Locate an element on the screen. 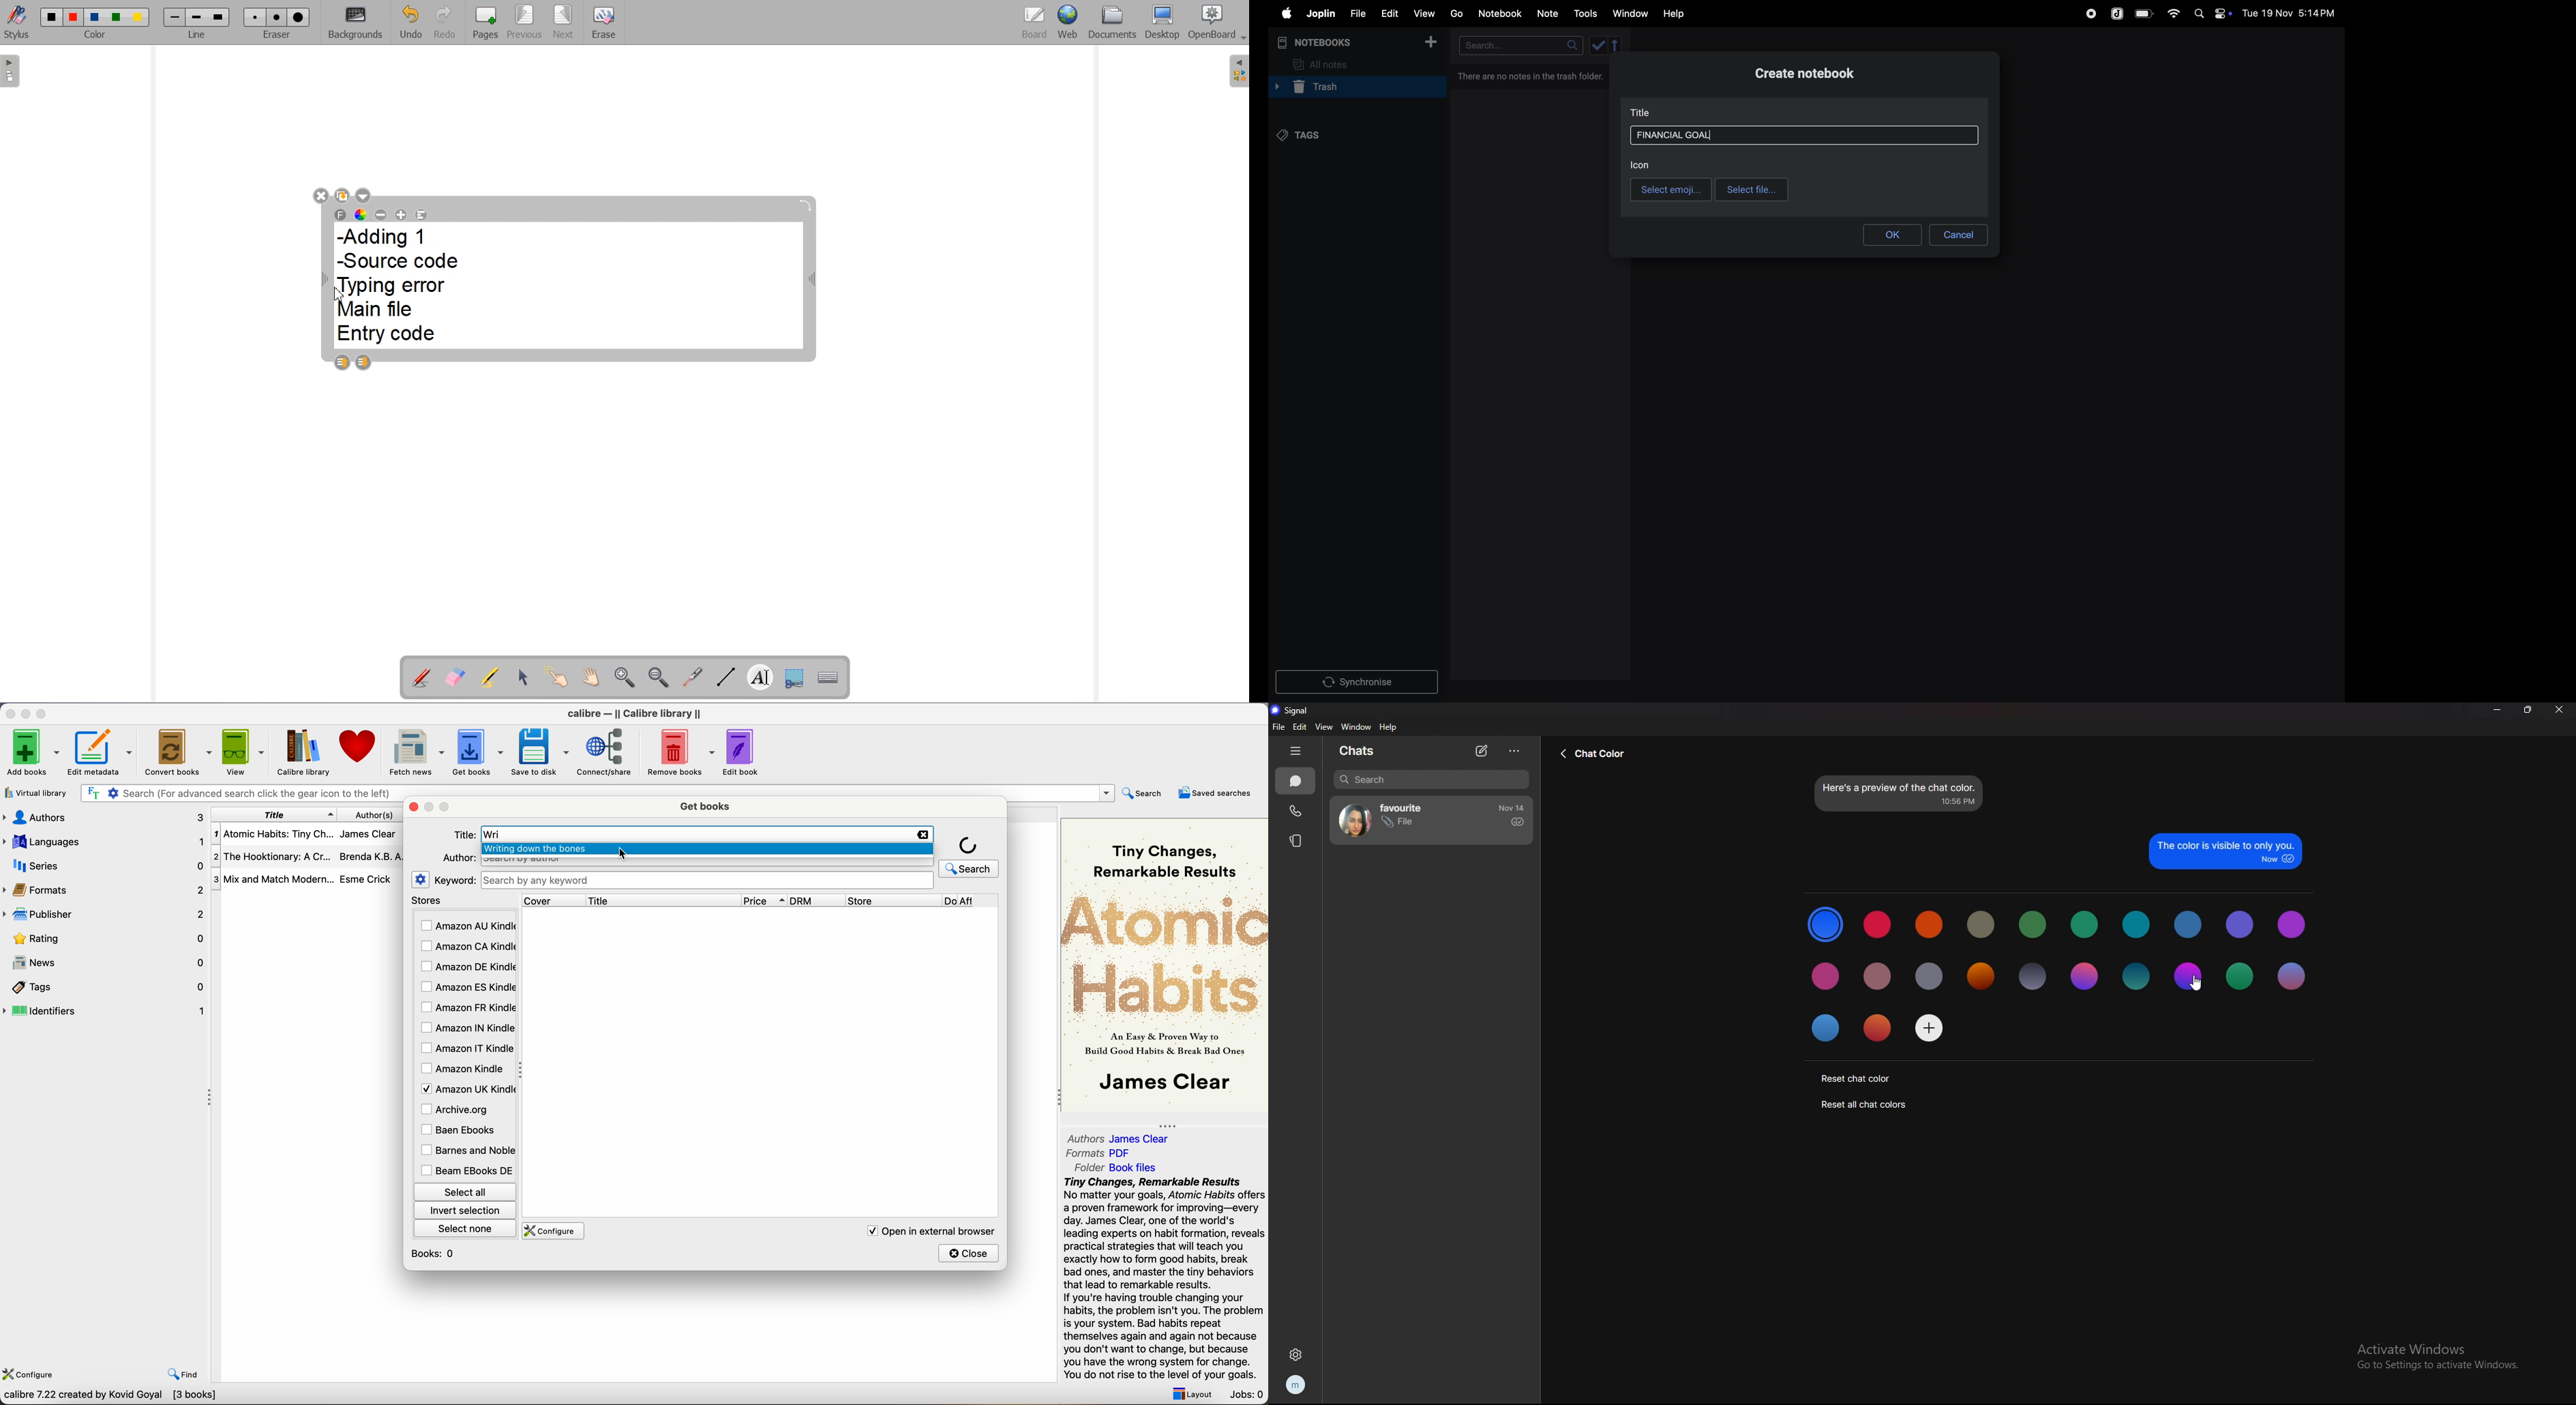  synchronize is located at coordinates (1358, 680).